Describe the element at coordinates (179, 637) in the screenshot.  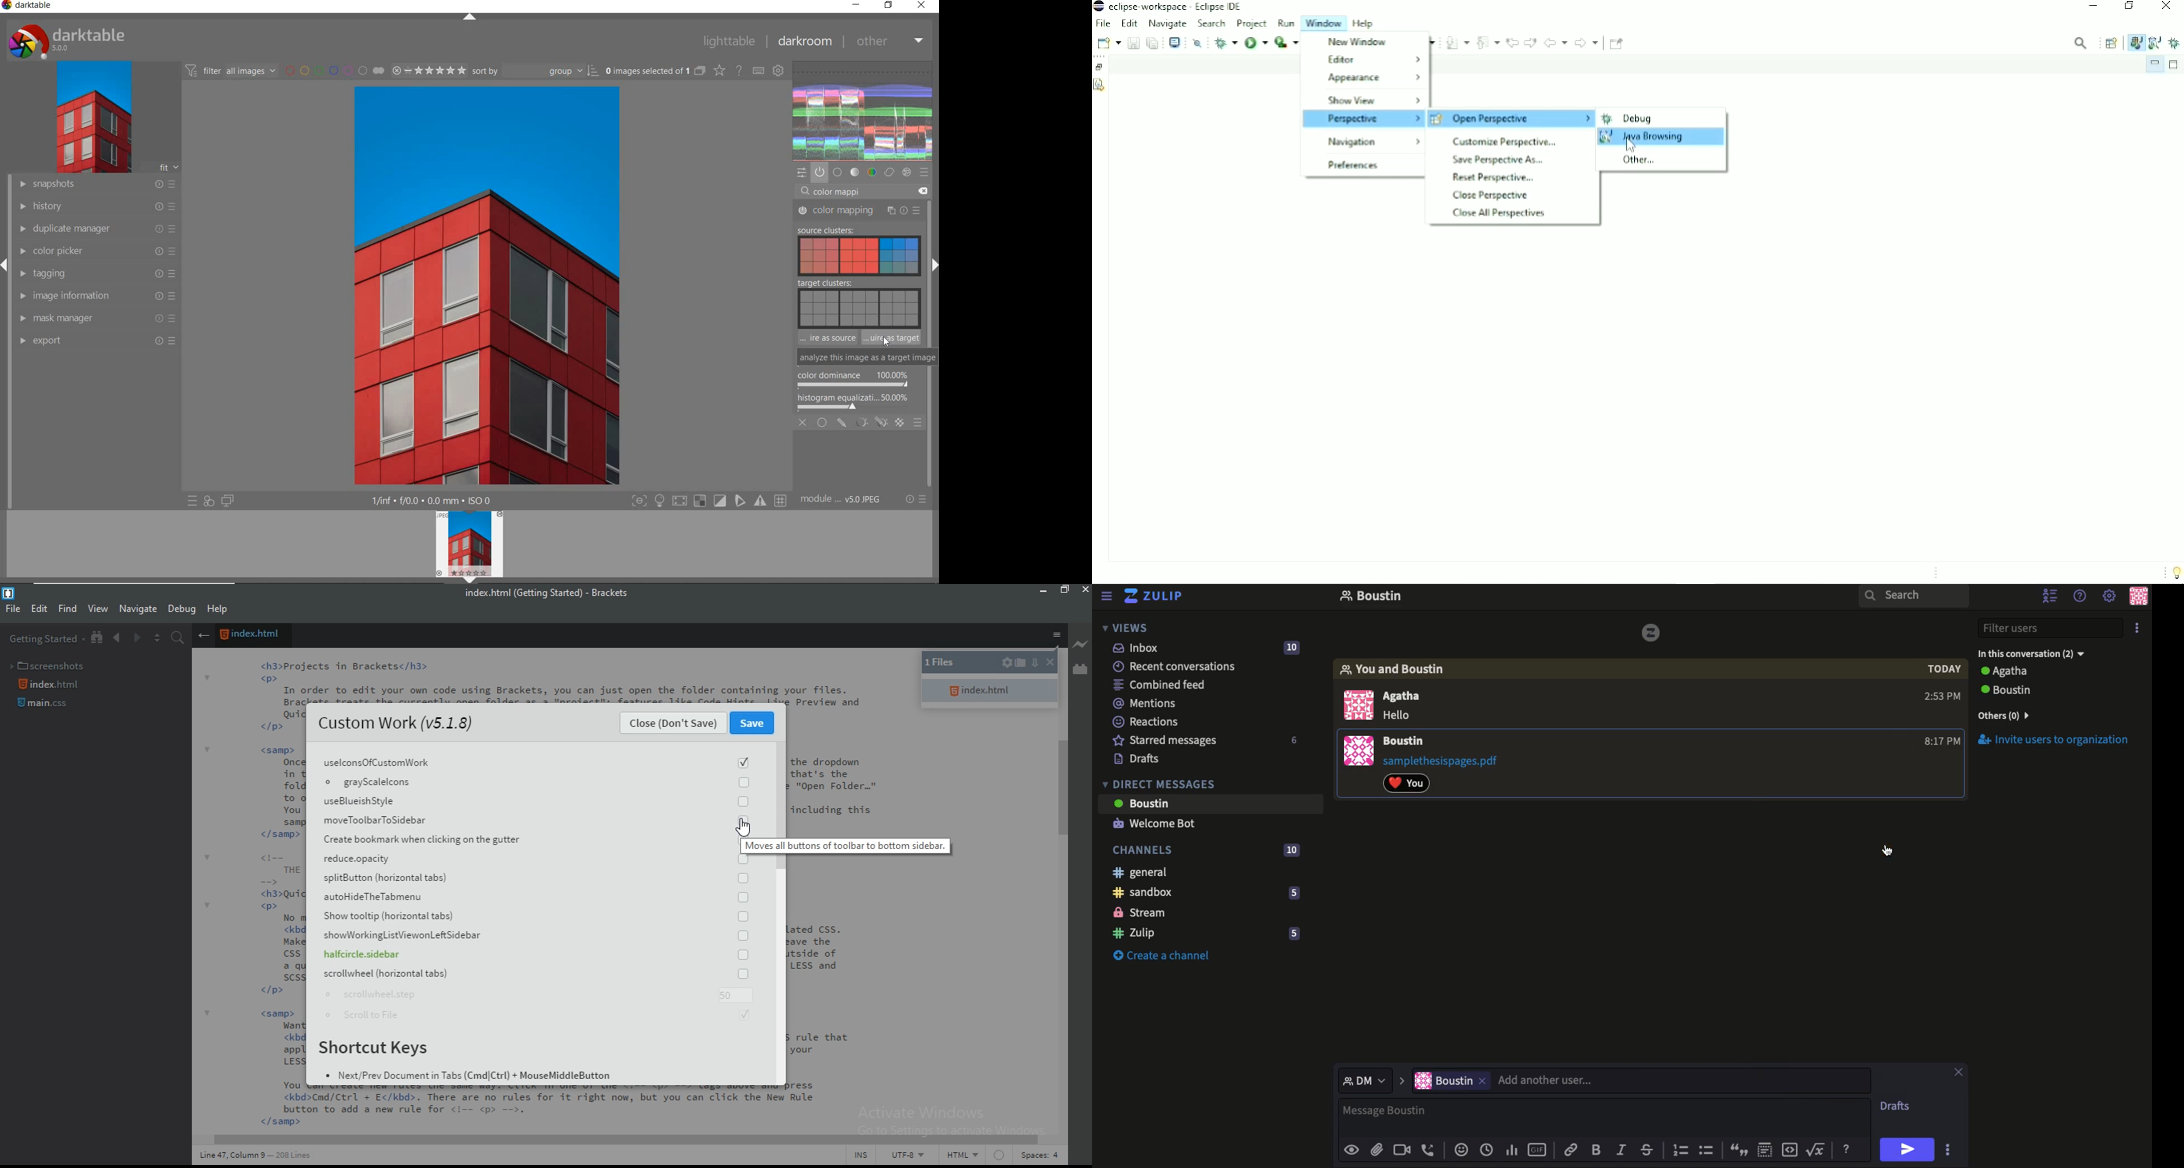
I see `search` at that location.